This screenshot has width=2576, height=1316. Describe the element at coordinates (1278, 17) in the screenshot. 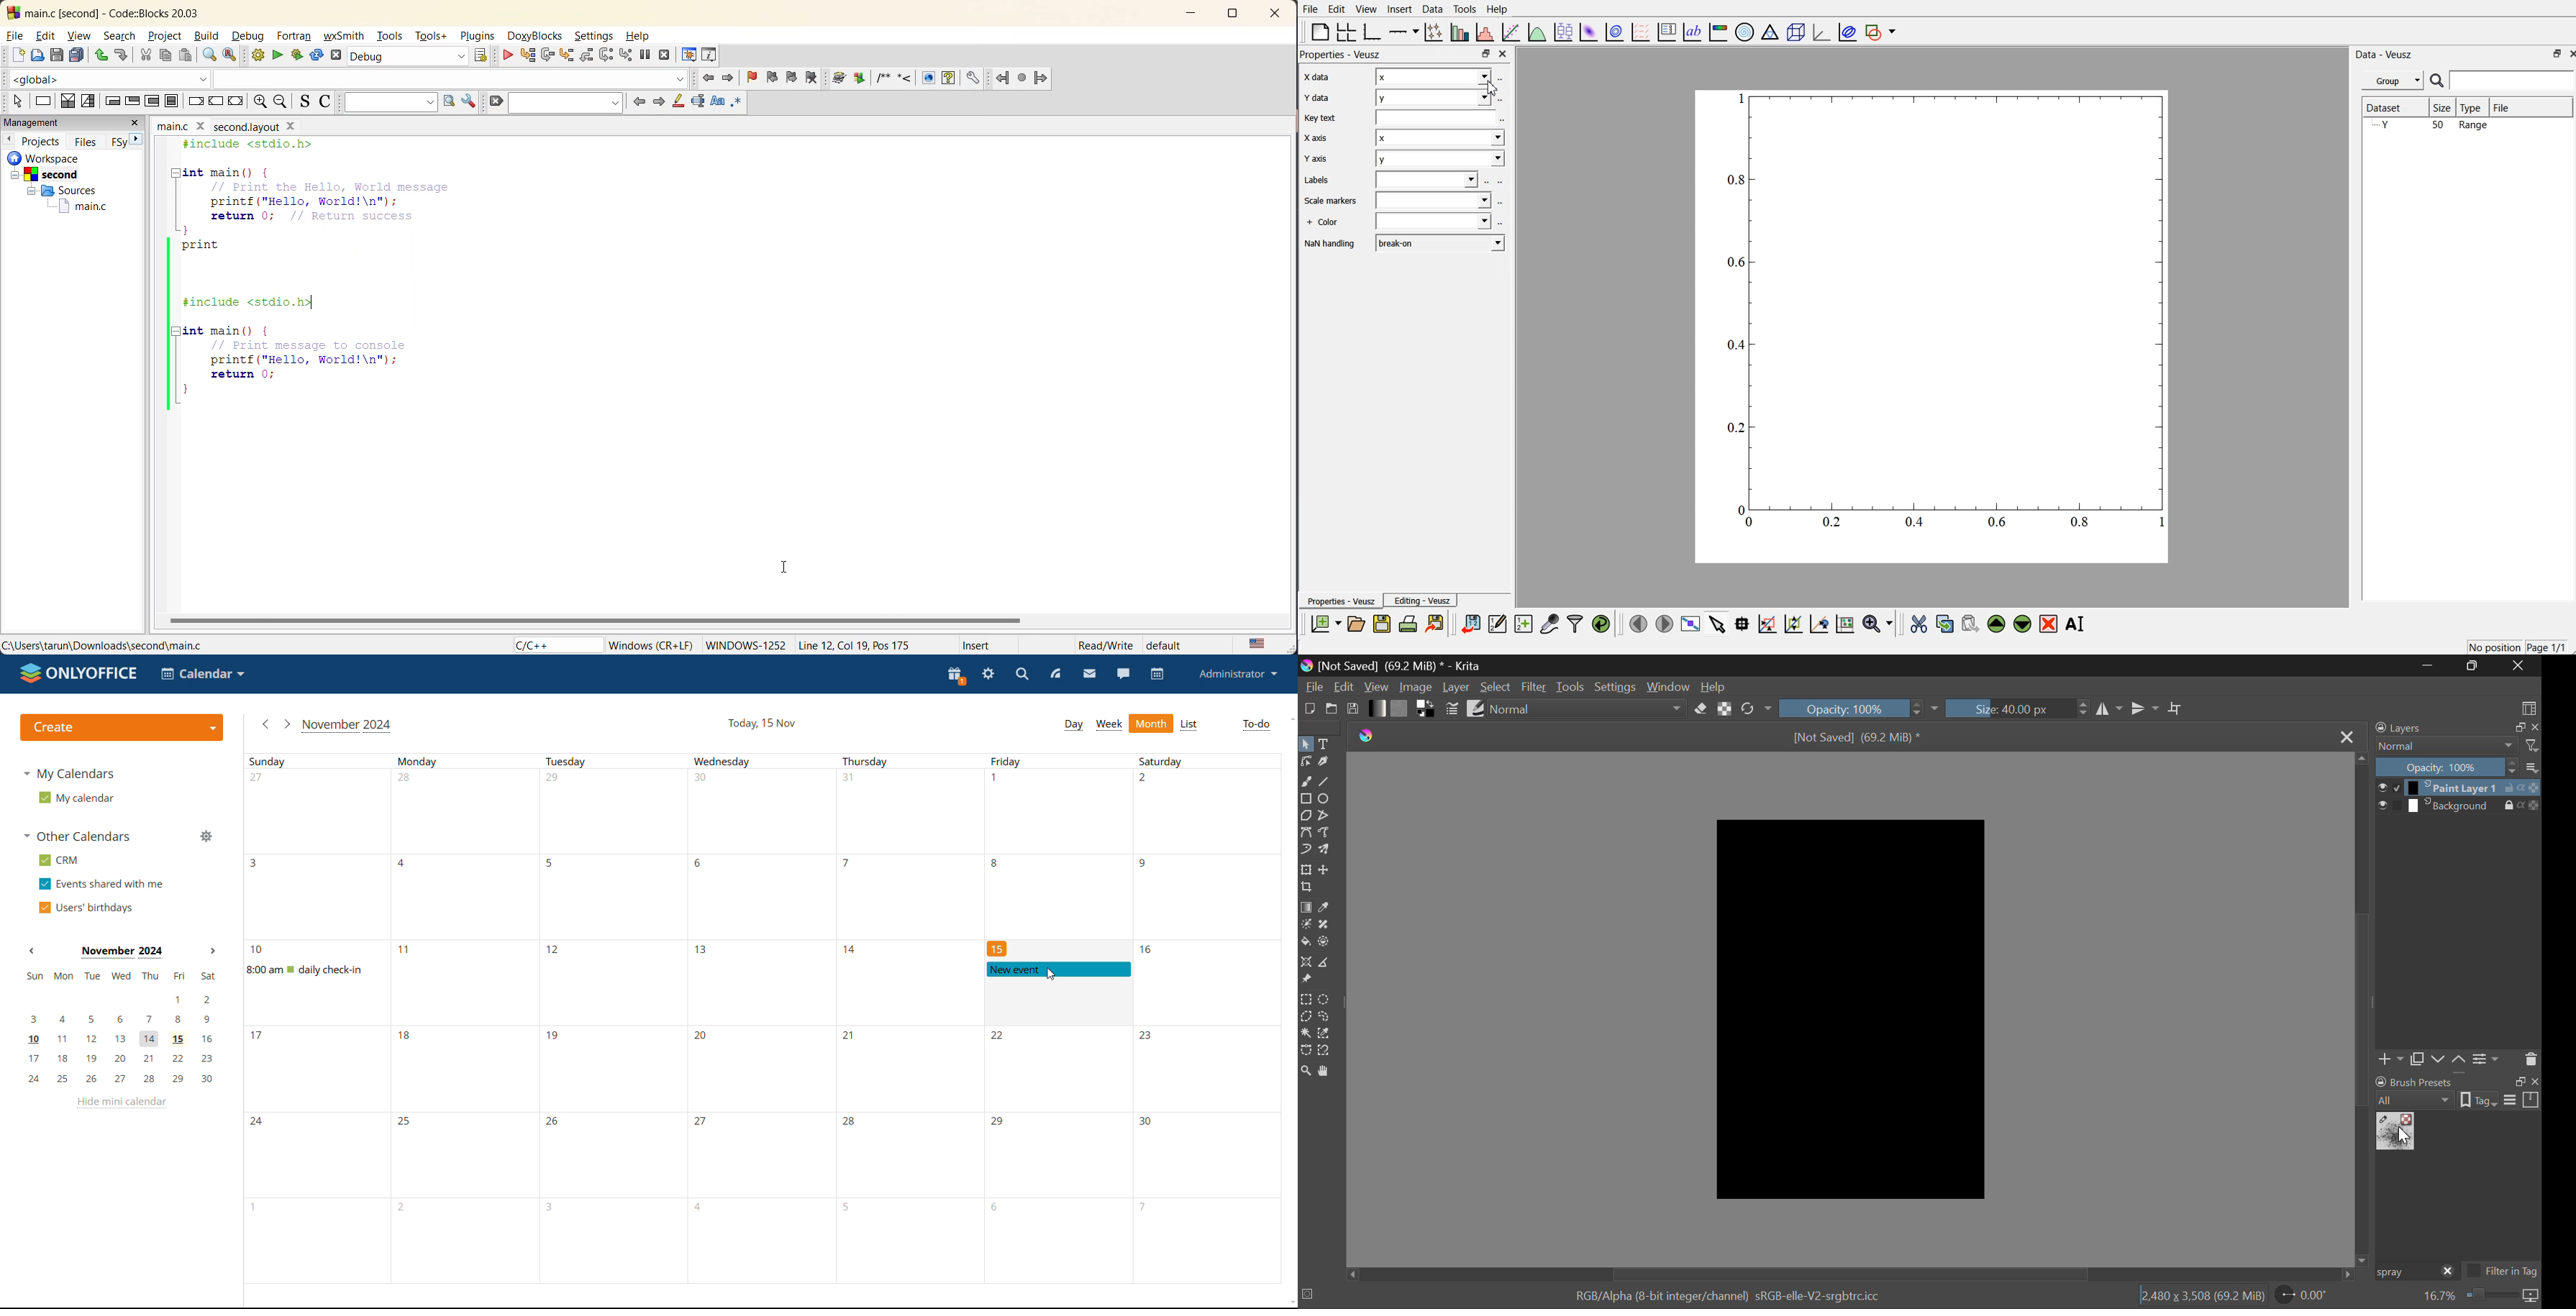

I see `close` at that location.